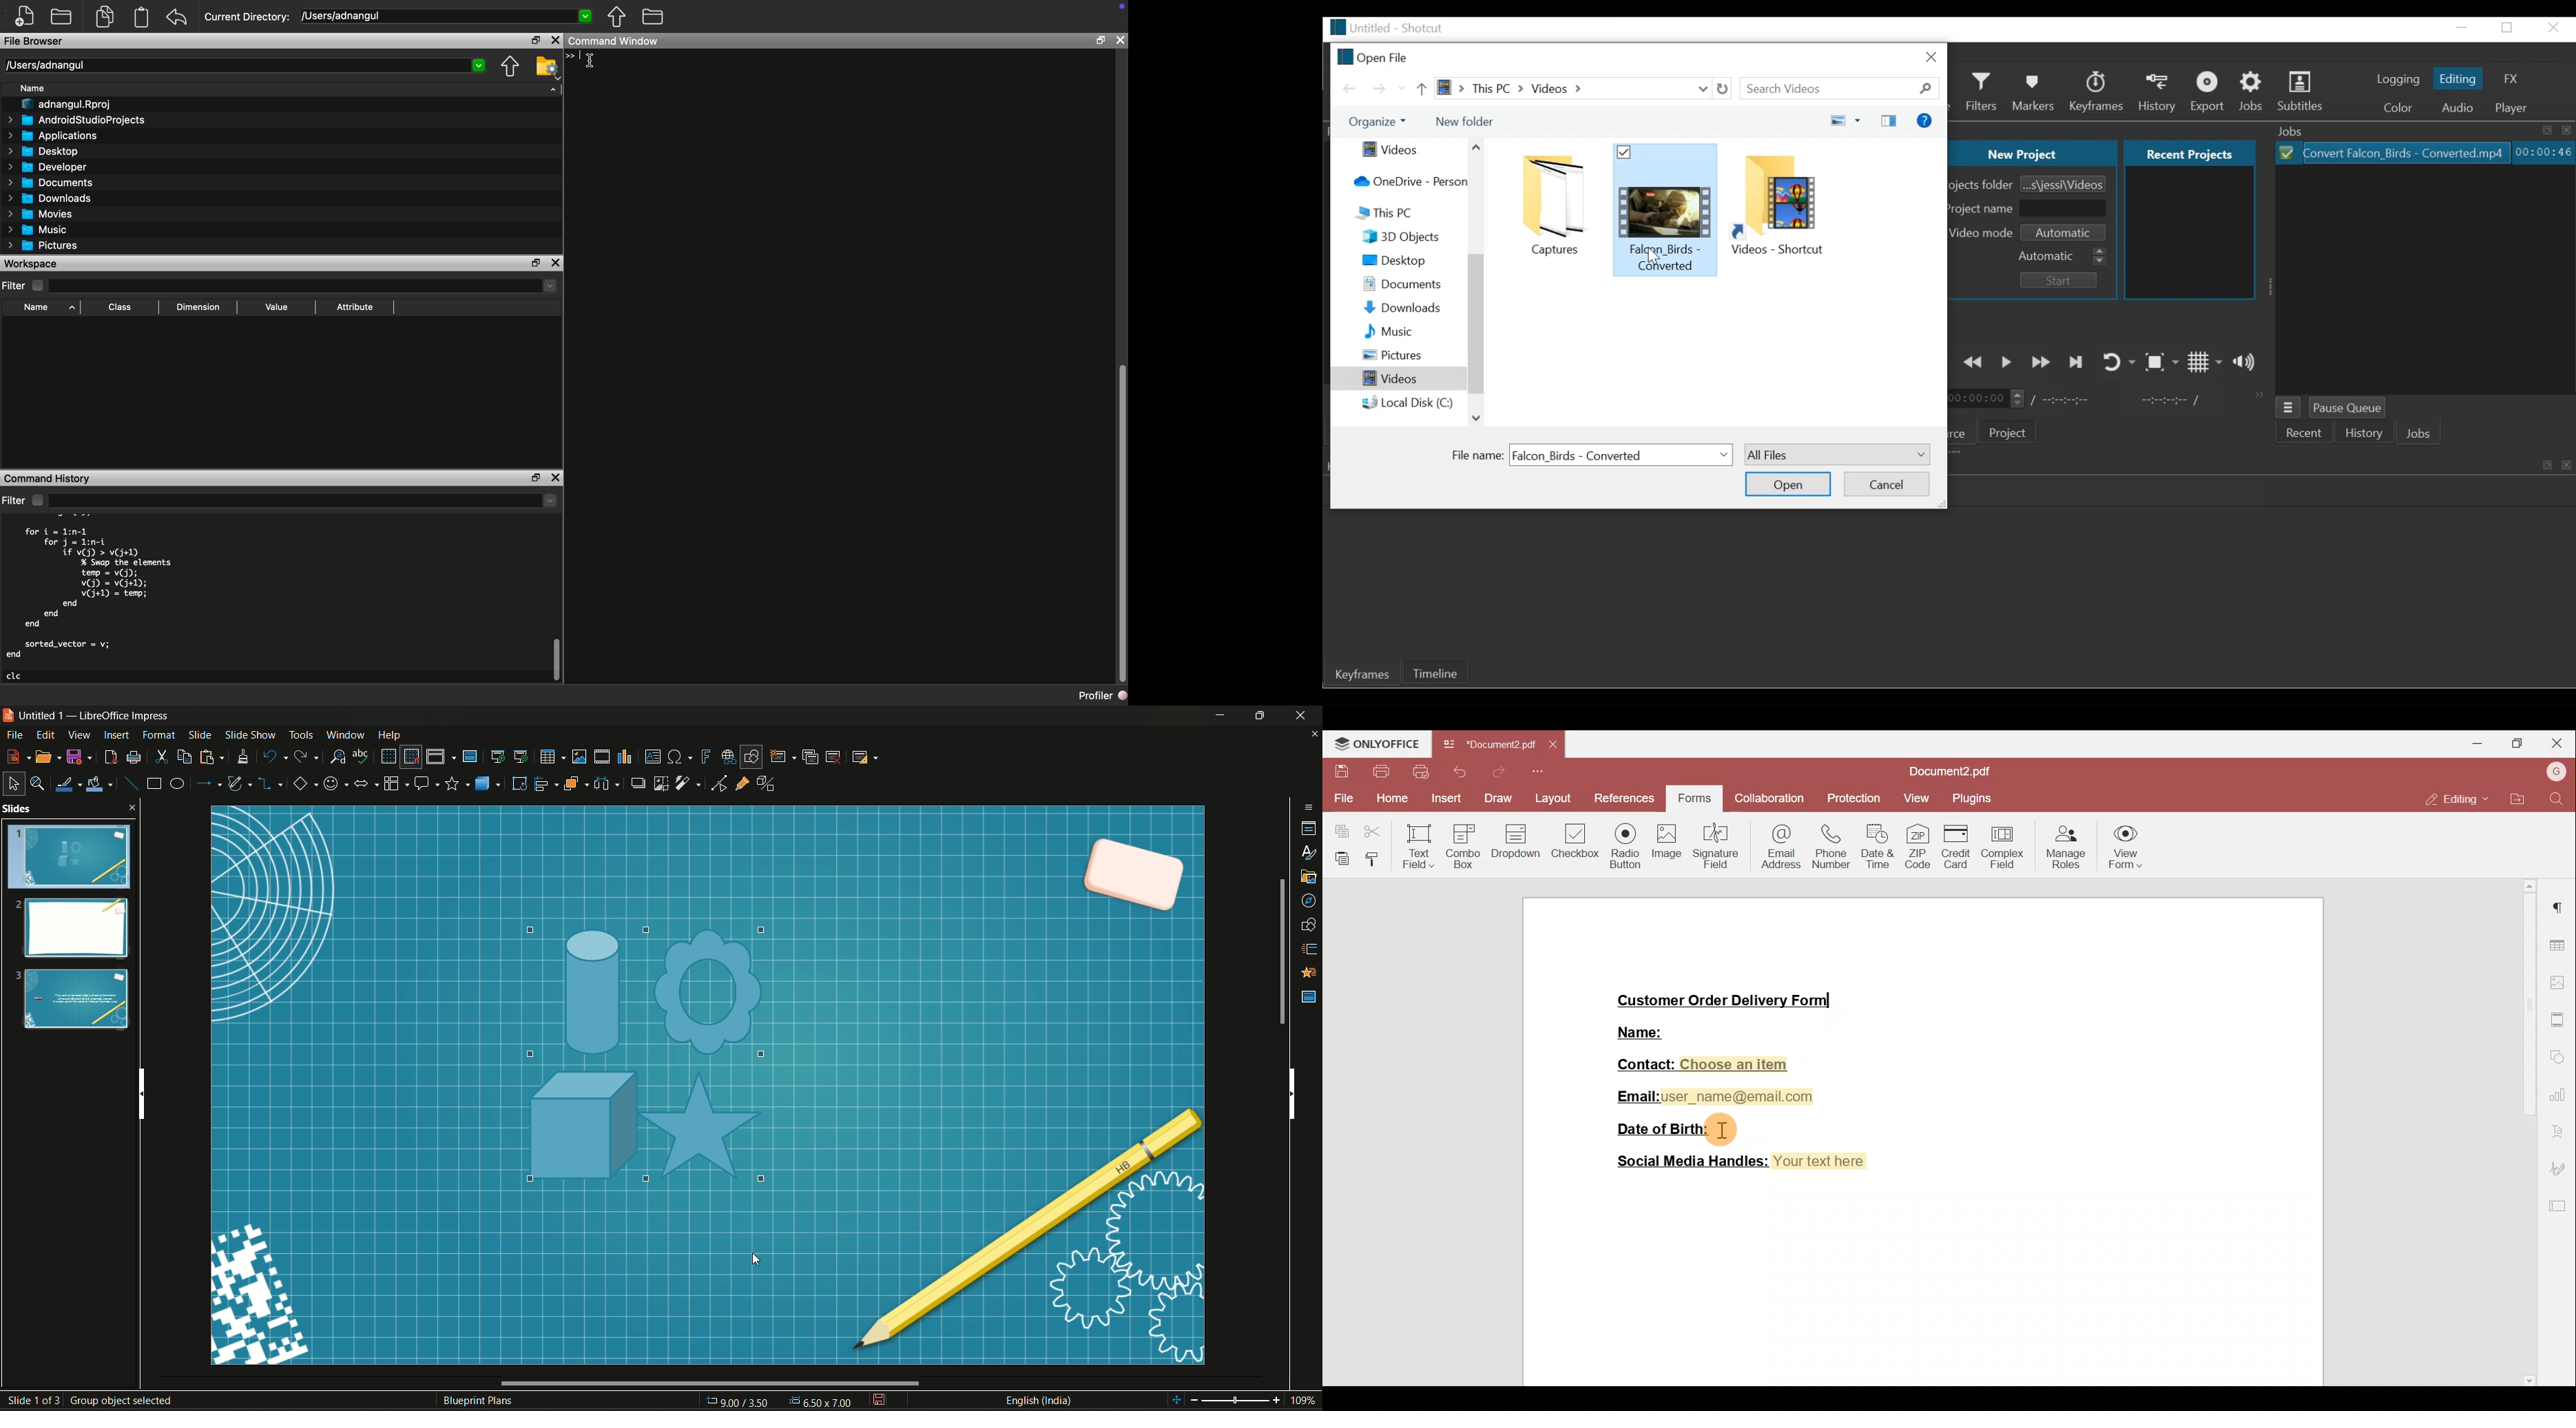 The image size is (2576, 1428). What do you see at coordinates (362, 756) in the screenshot?
I see `spelling` at bounding box center [362, 756].